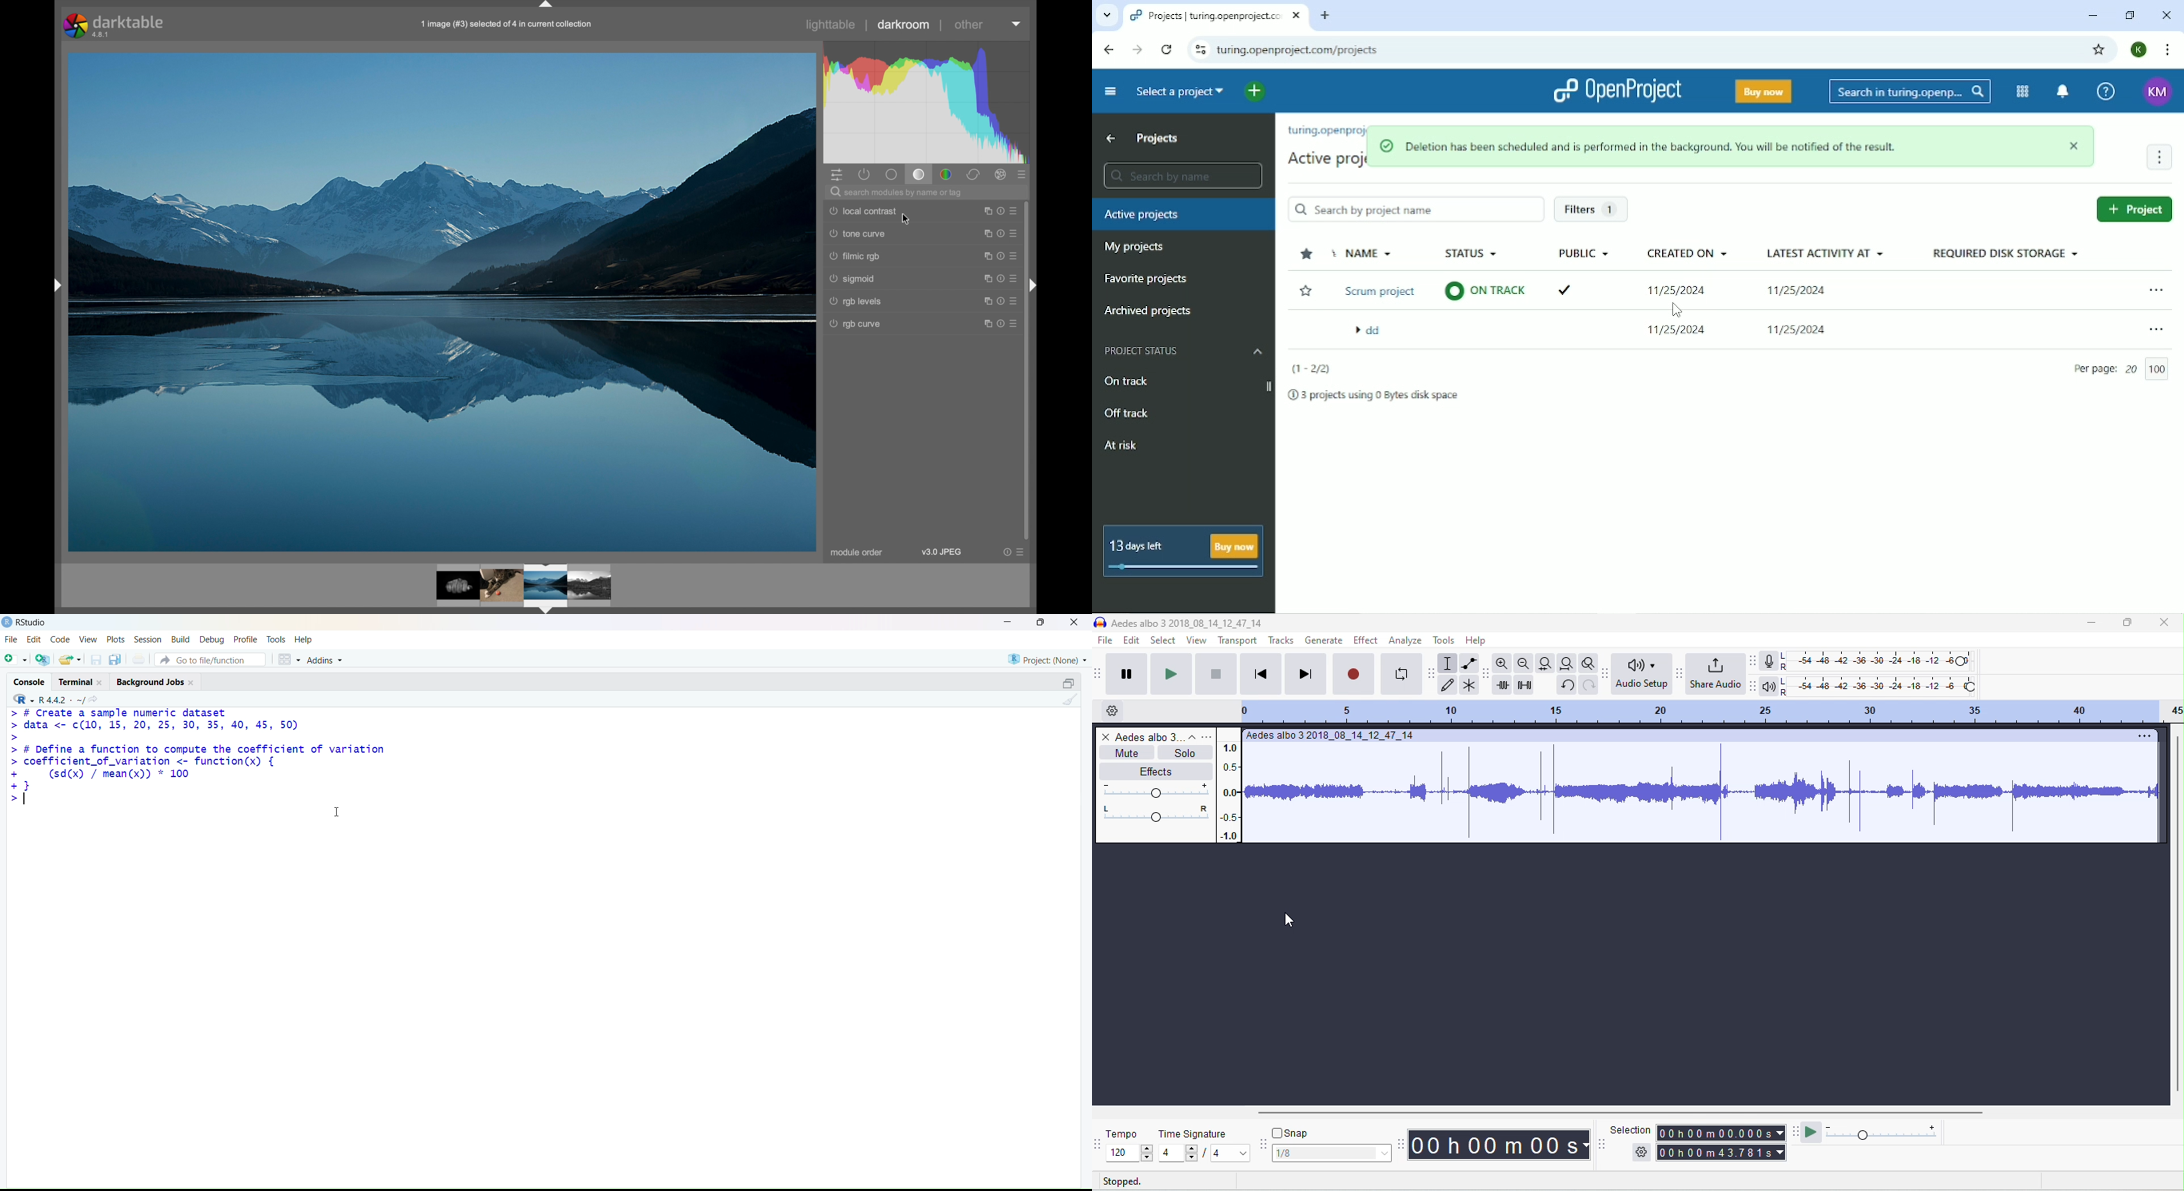 The width and height of the screenshot is (2184, 1204). What do you see at coordinates (326, 661) in the screenshot?
I see `Addins` at bounding box center [326, 661].